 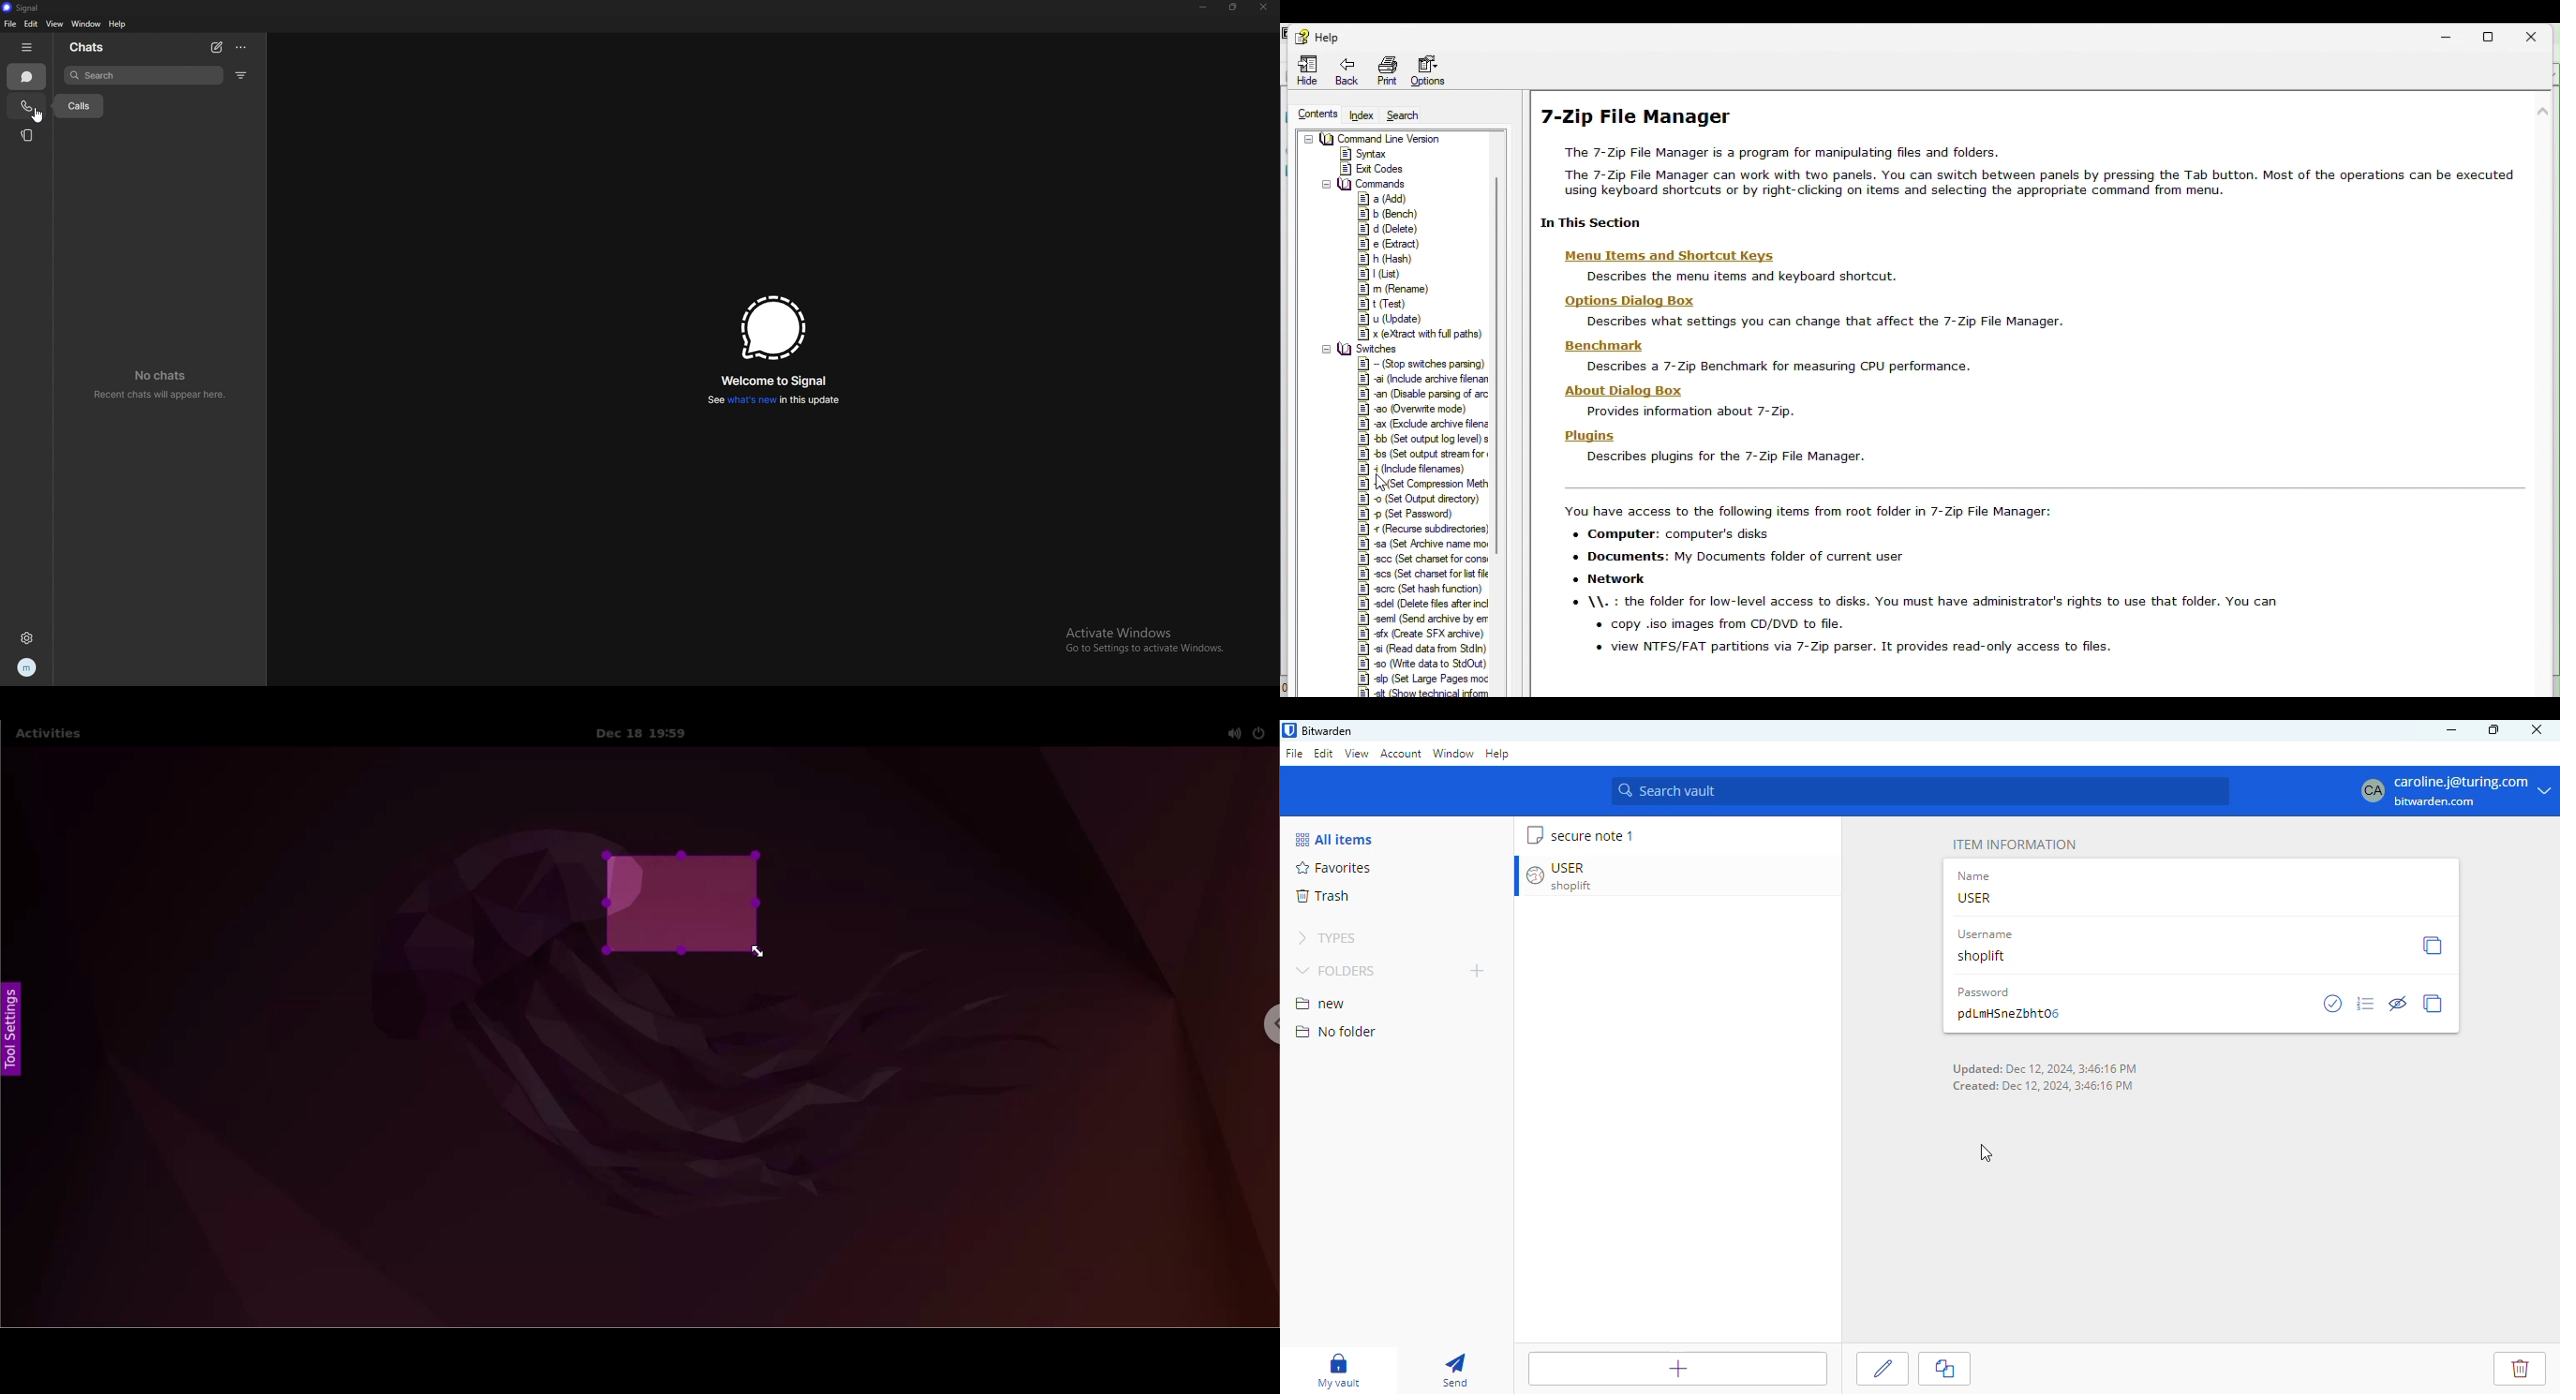 What do you see at coordinates (87, 23) in the screenshot?
I see `window` at bounding box center [87, 23].